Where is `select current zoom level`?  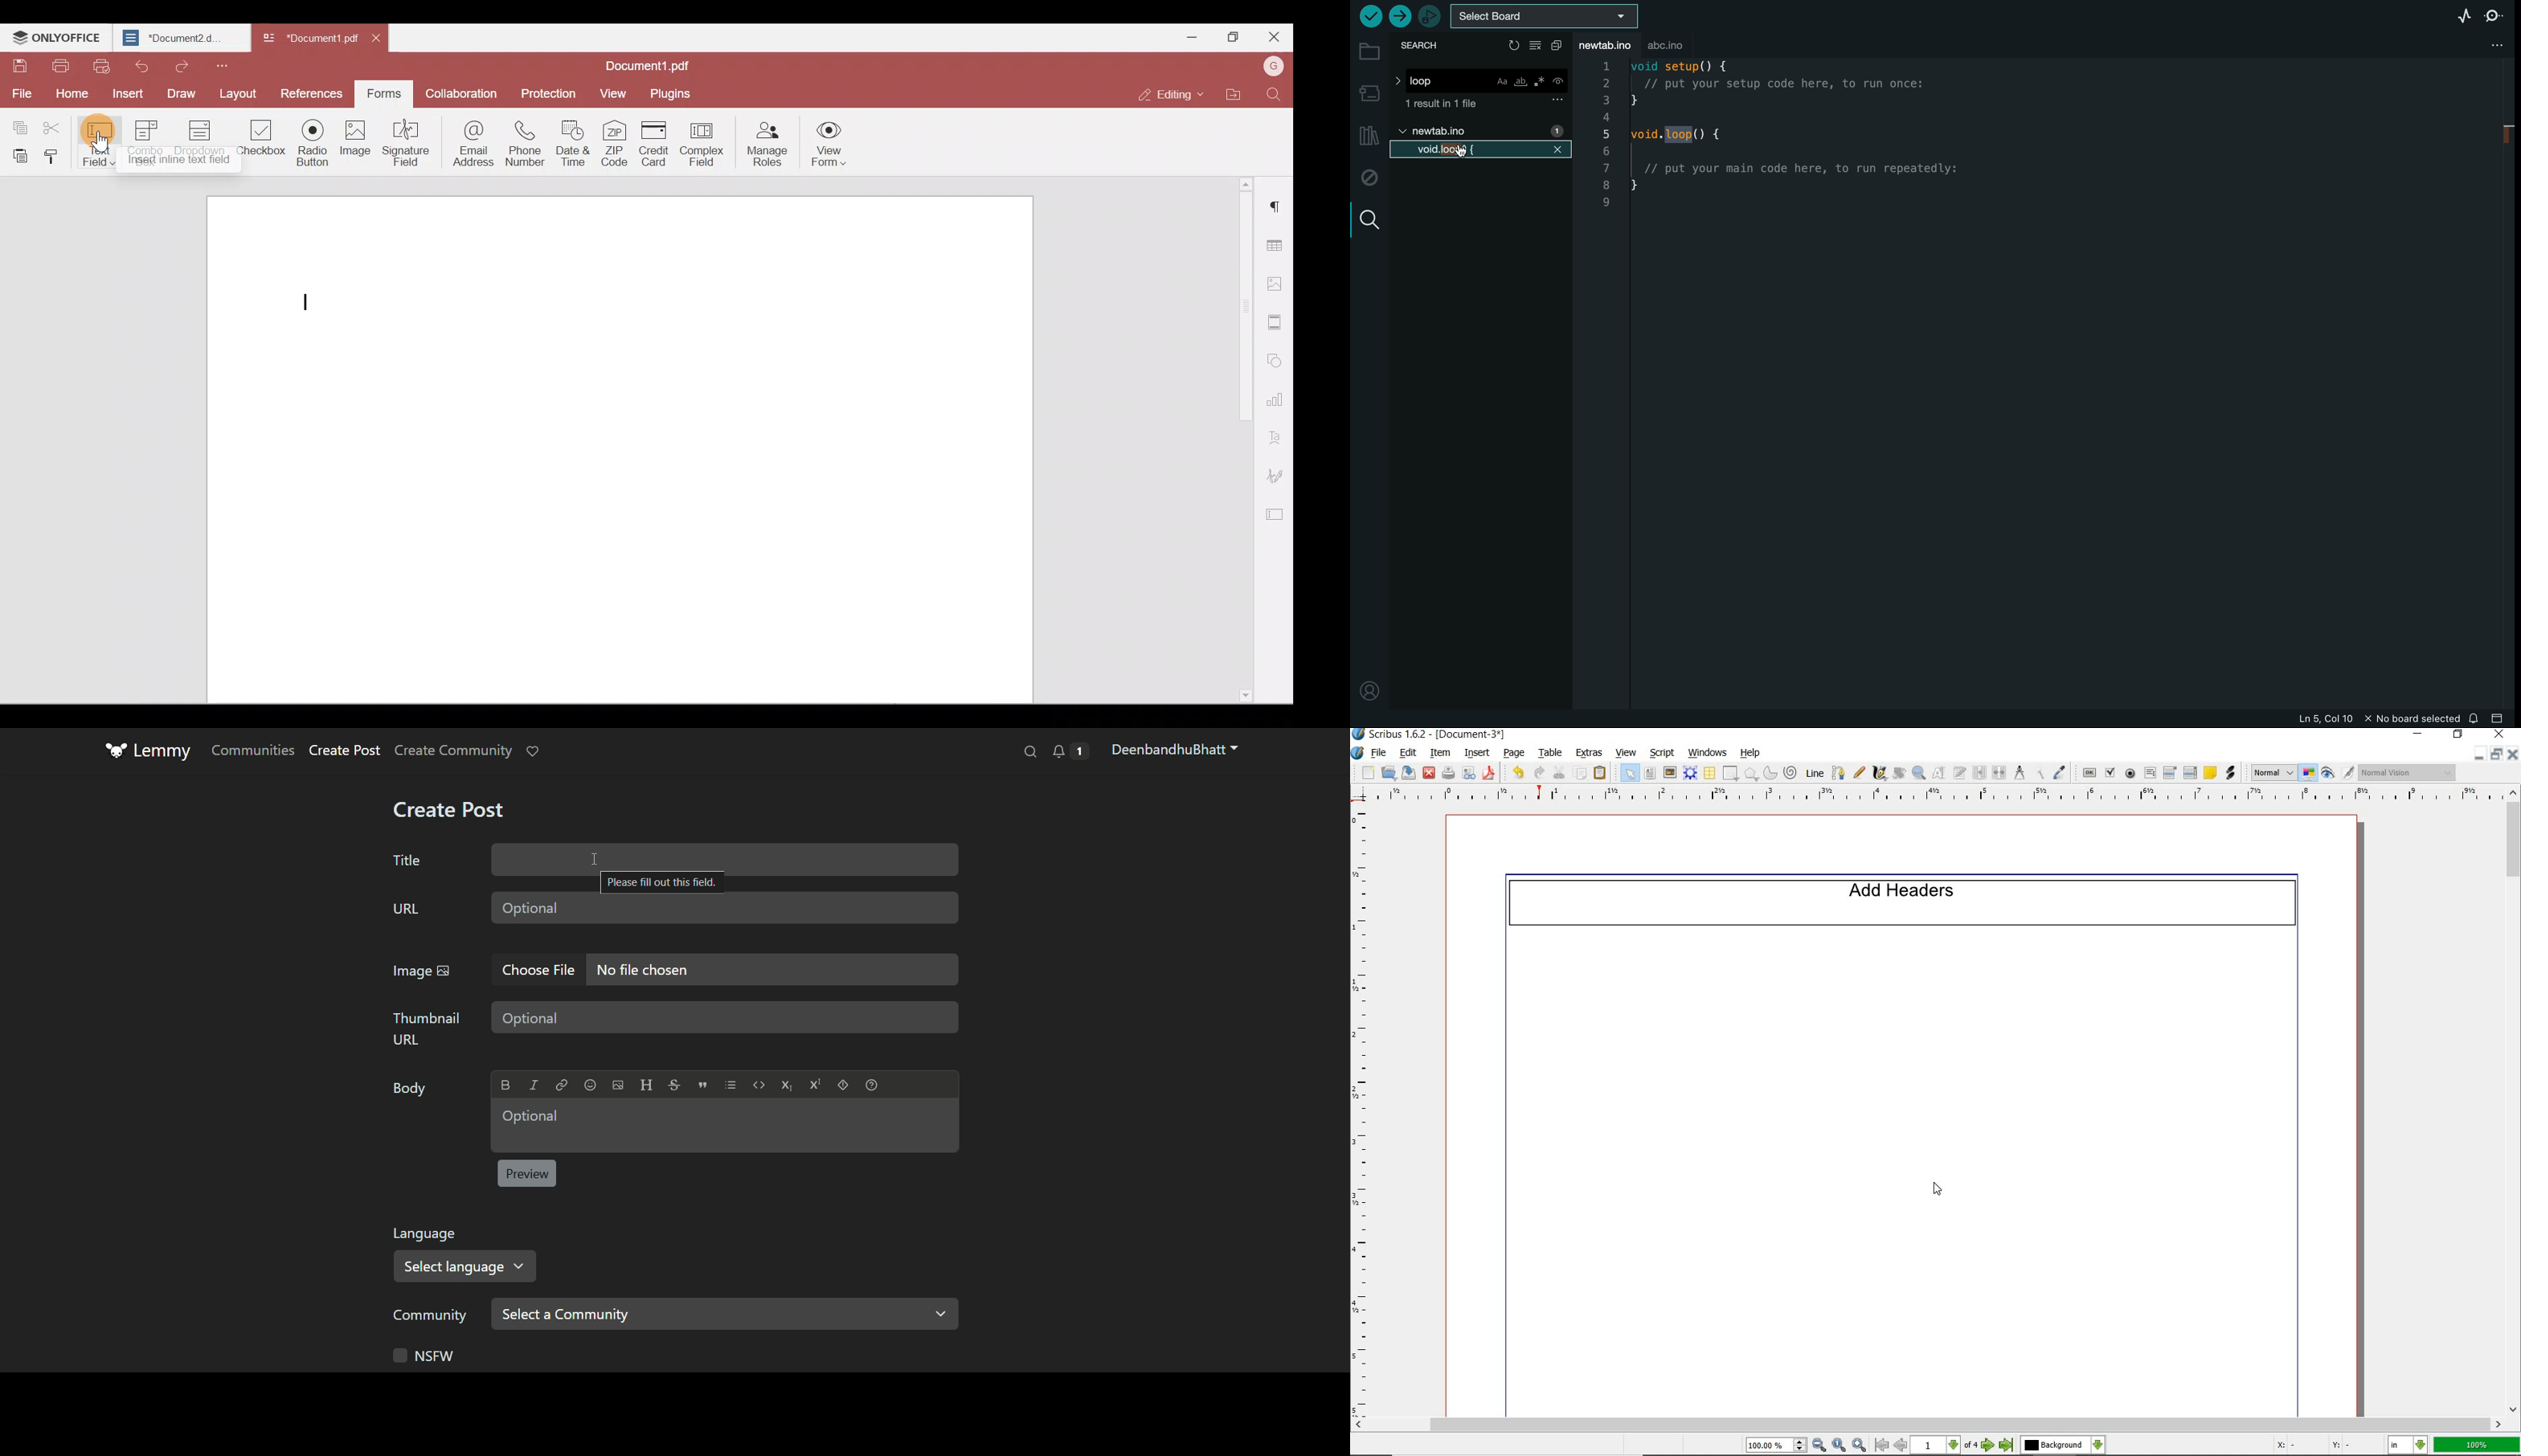
select current zoom level is located at coordinates (1778, 1446).